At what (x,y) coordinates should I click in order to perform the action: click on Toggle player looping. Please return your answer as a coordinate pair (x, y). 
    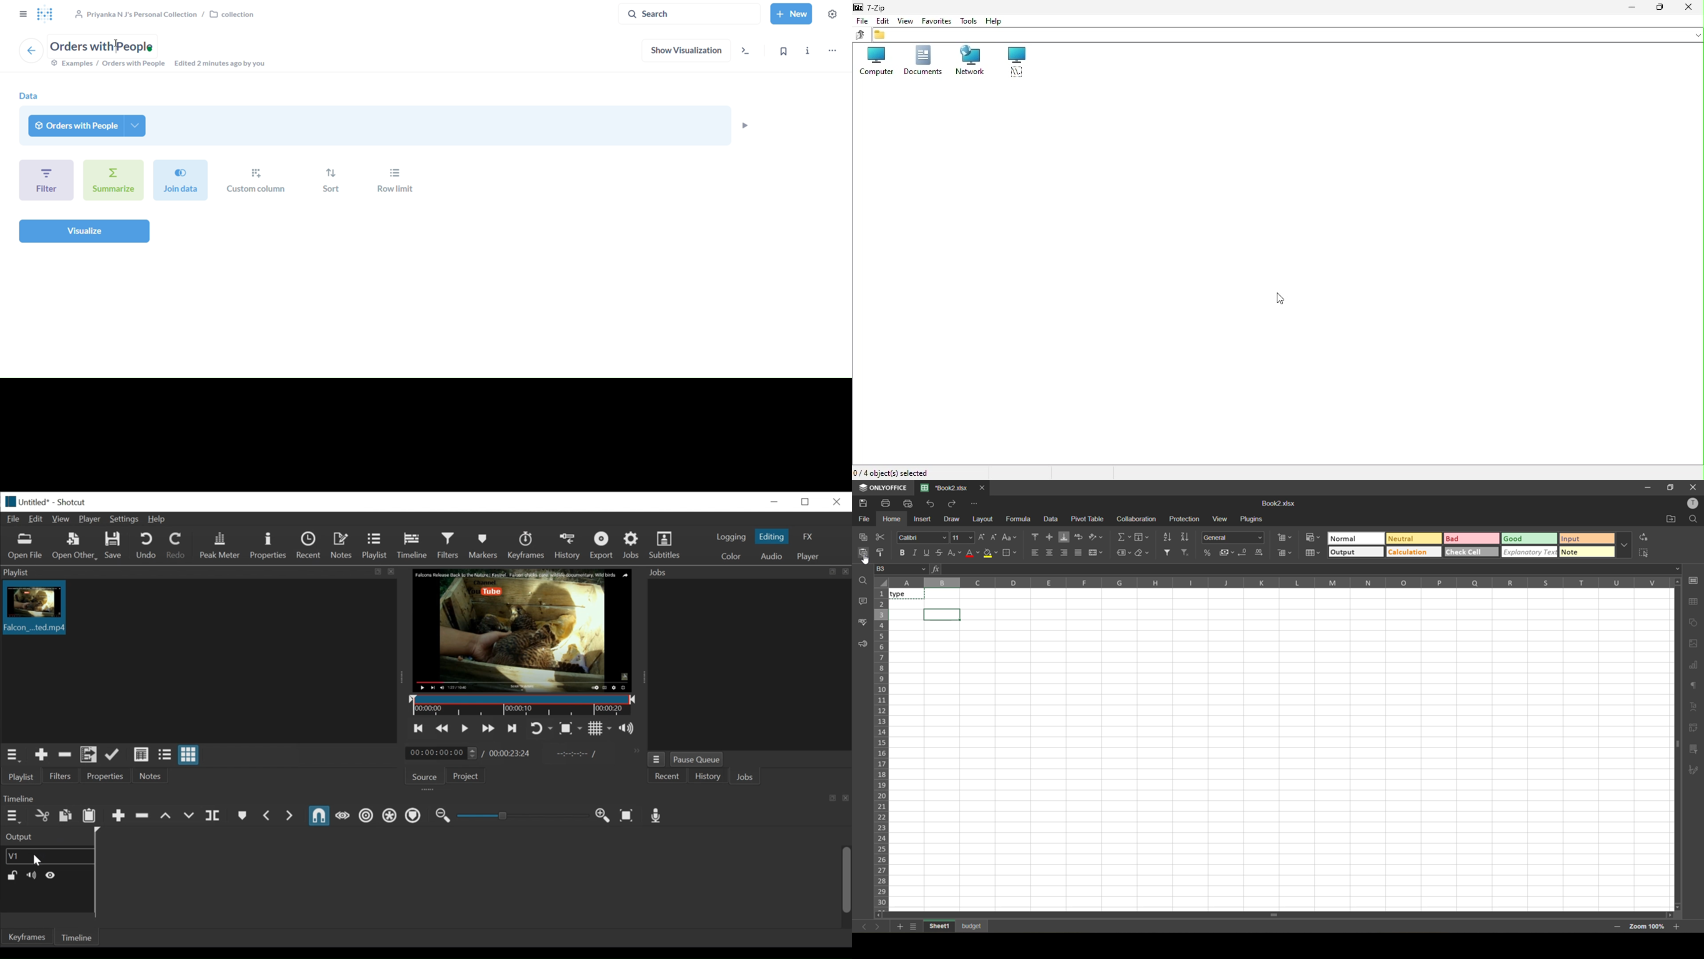
    Looking at the image, I should click on (514, 729).